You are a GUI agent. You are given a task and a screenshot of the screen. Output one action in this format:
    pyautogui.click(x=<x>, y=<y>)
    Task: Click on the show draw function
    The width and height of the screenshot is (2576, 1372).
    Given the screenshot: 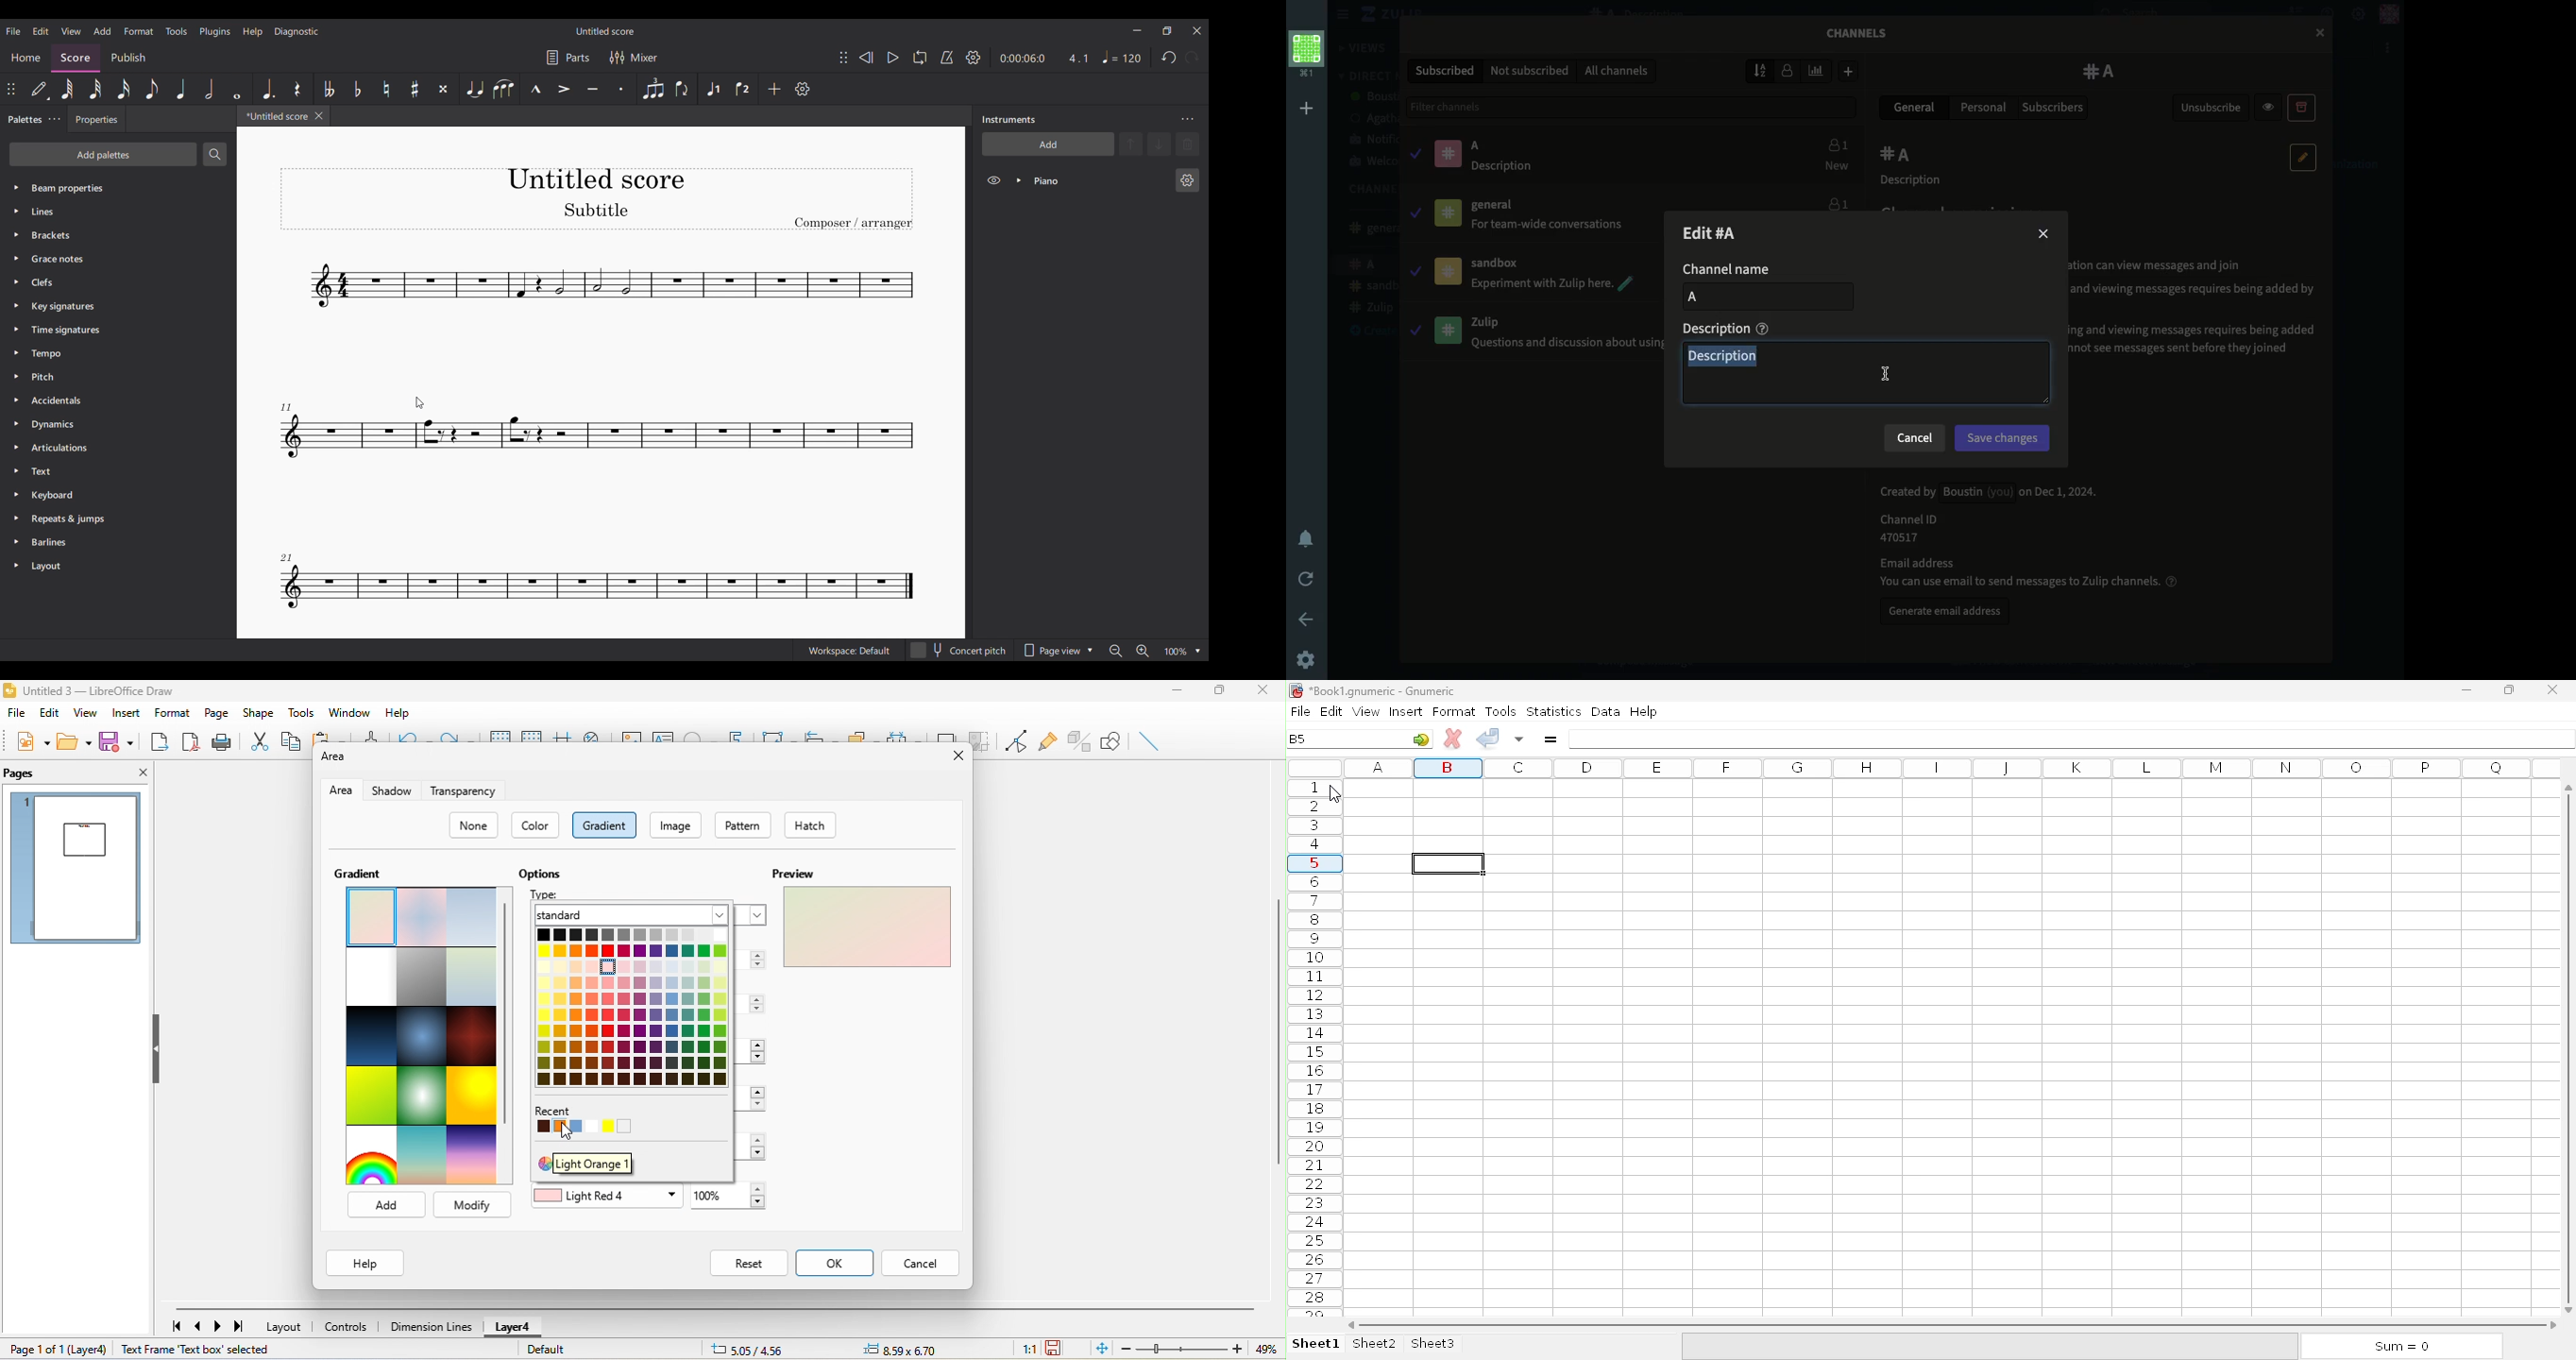 What is the action you would take?
    pyautogui.click(x=1116, y=741)
    